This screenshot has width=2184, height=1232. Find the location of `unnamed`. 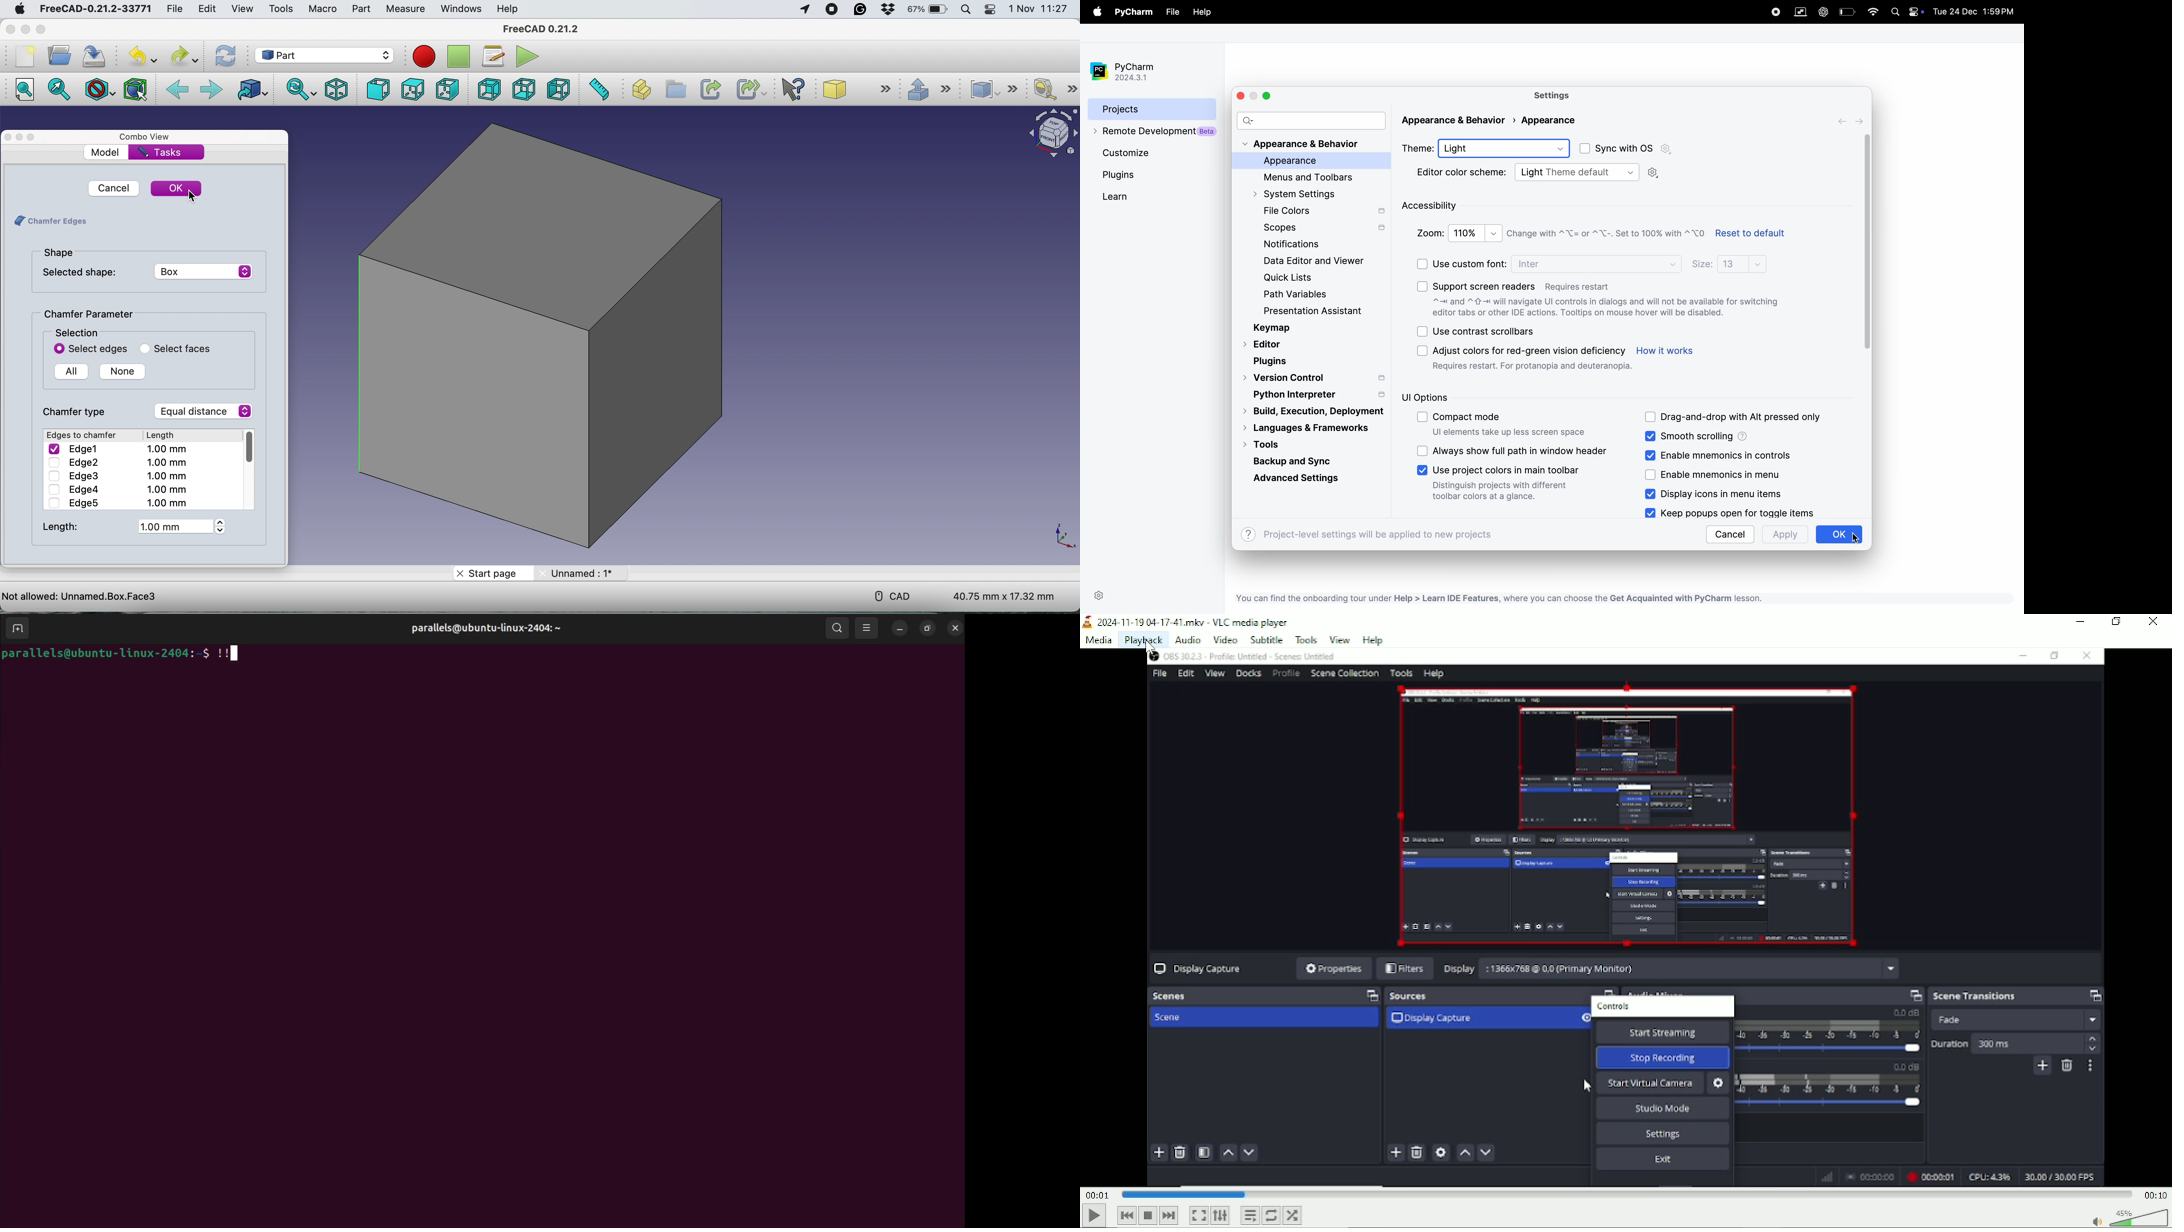

unnamed is located at coordinates (574, 573).